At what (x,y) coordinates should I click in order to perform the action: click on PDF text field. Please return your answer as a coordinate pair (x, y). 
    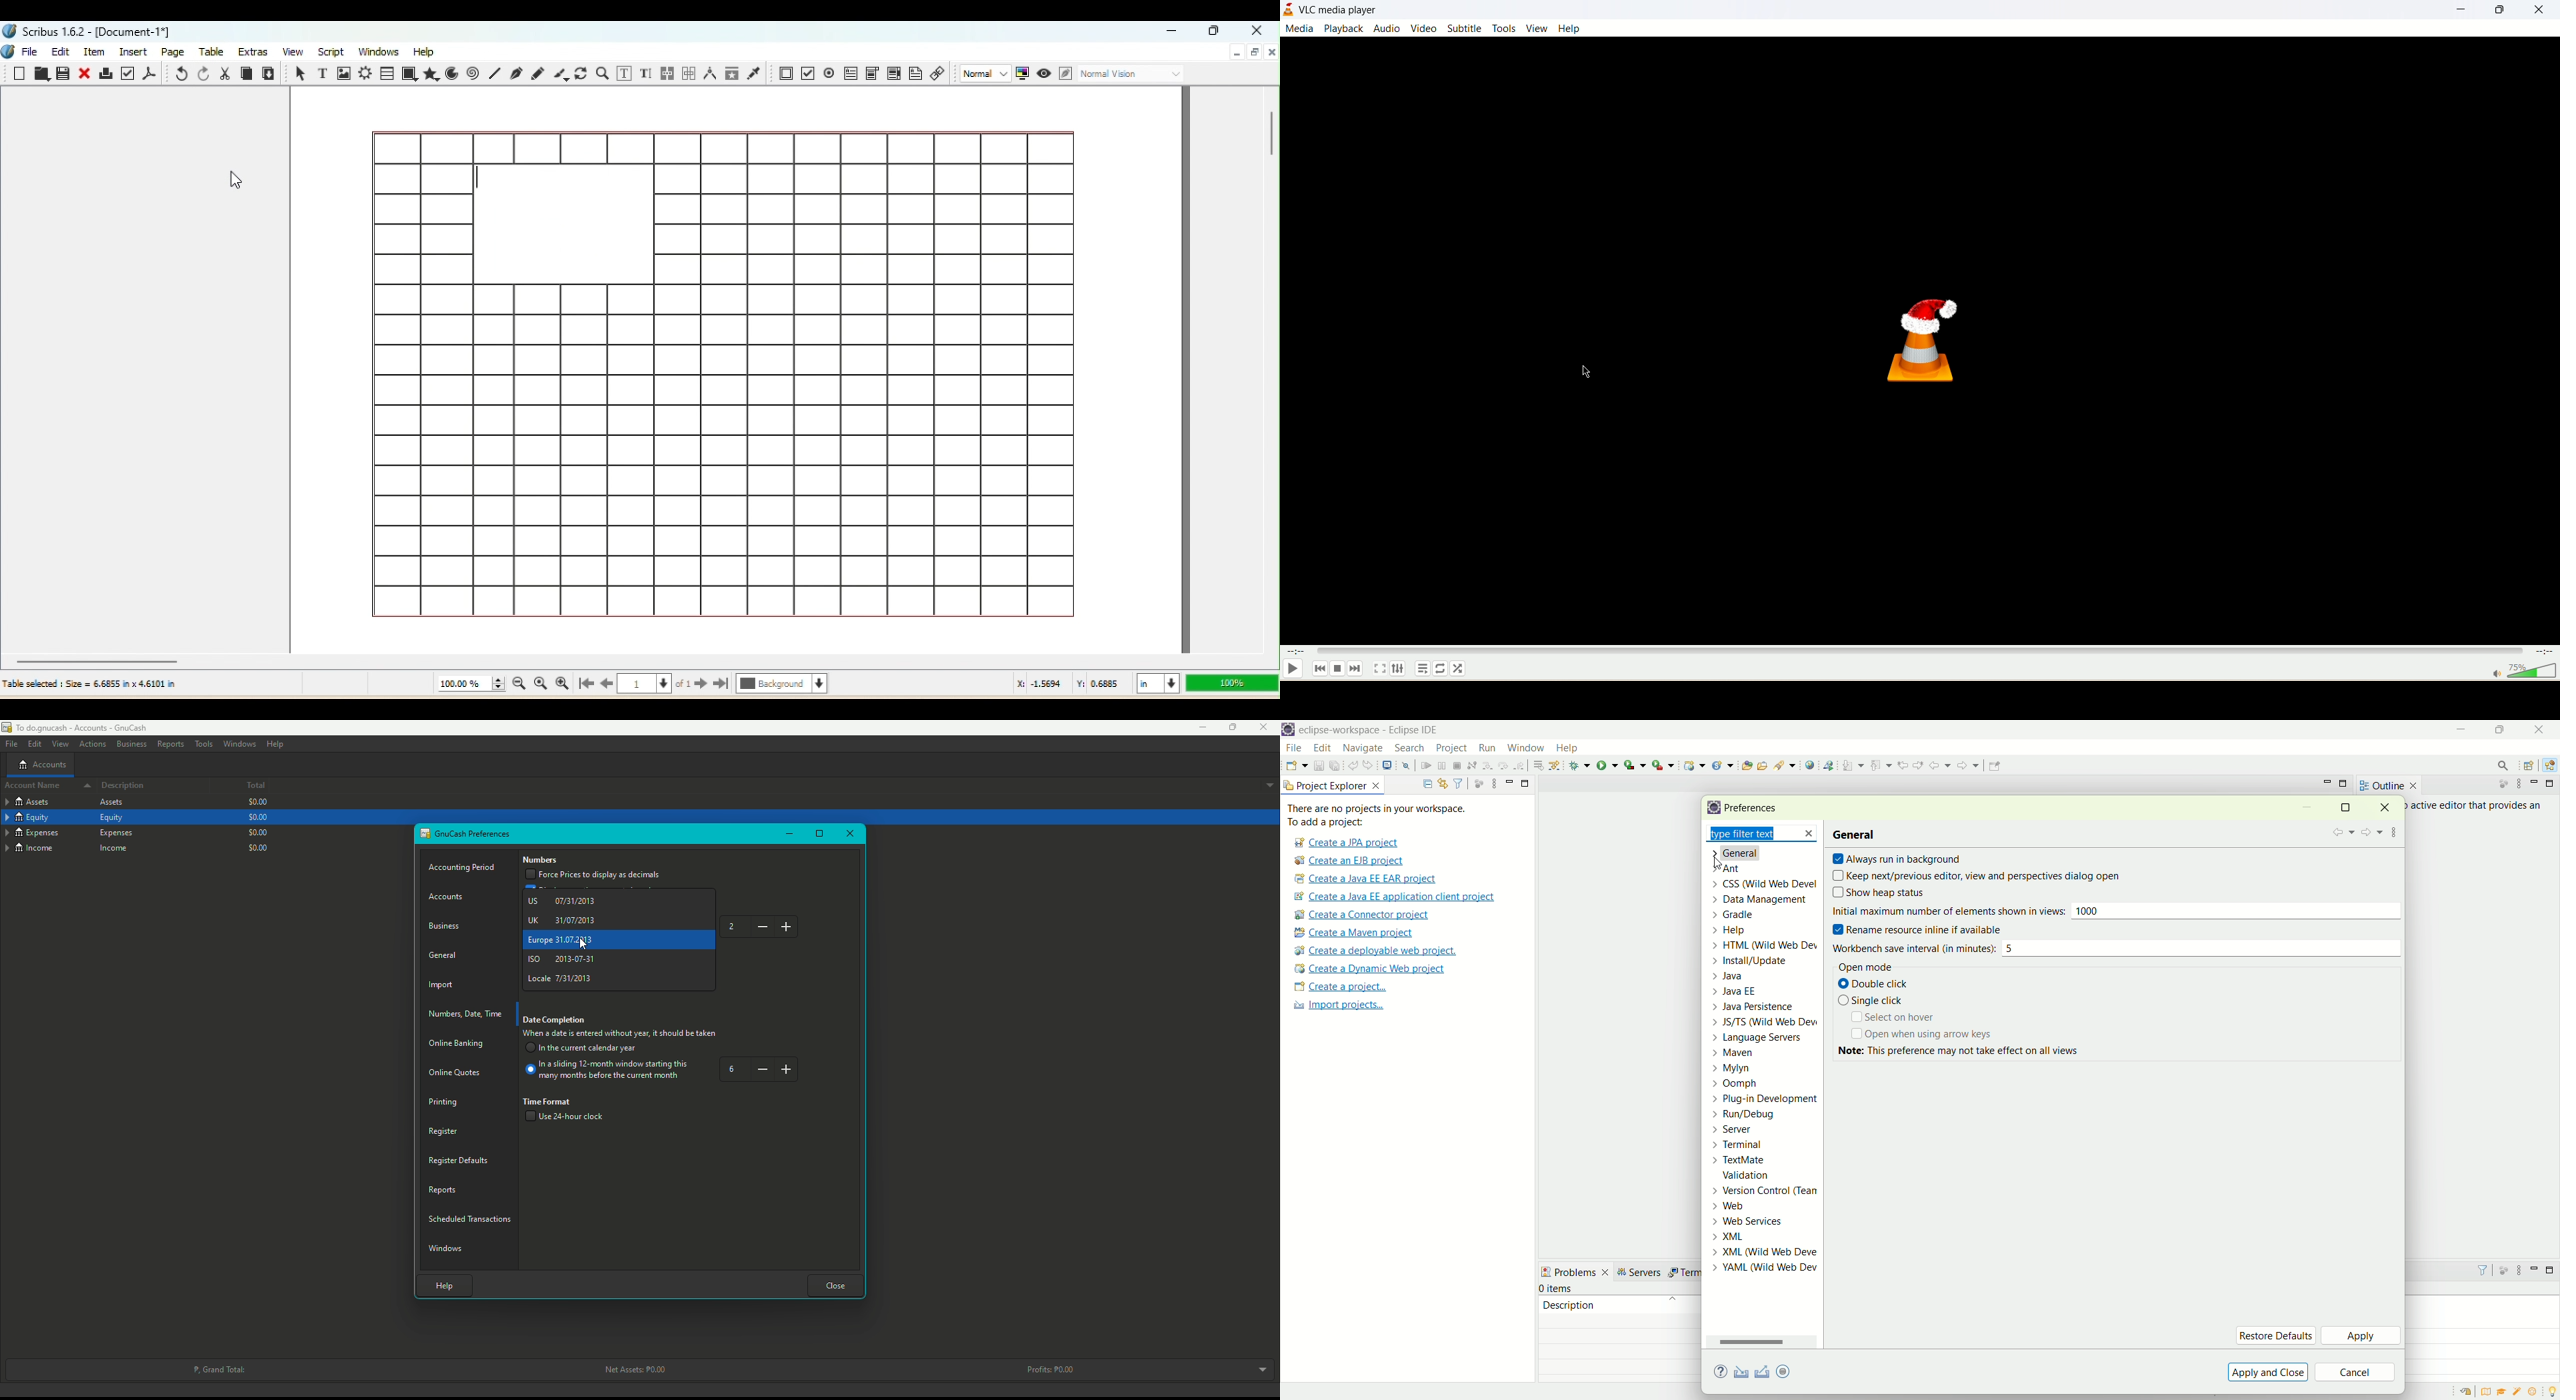
    Looking at the image, I should click on (849, 72).